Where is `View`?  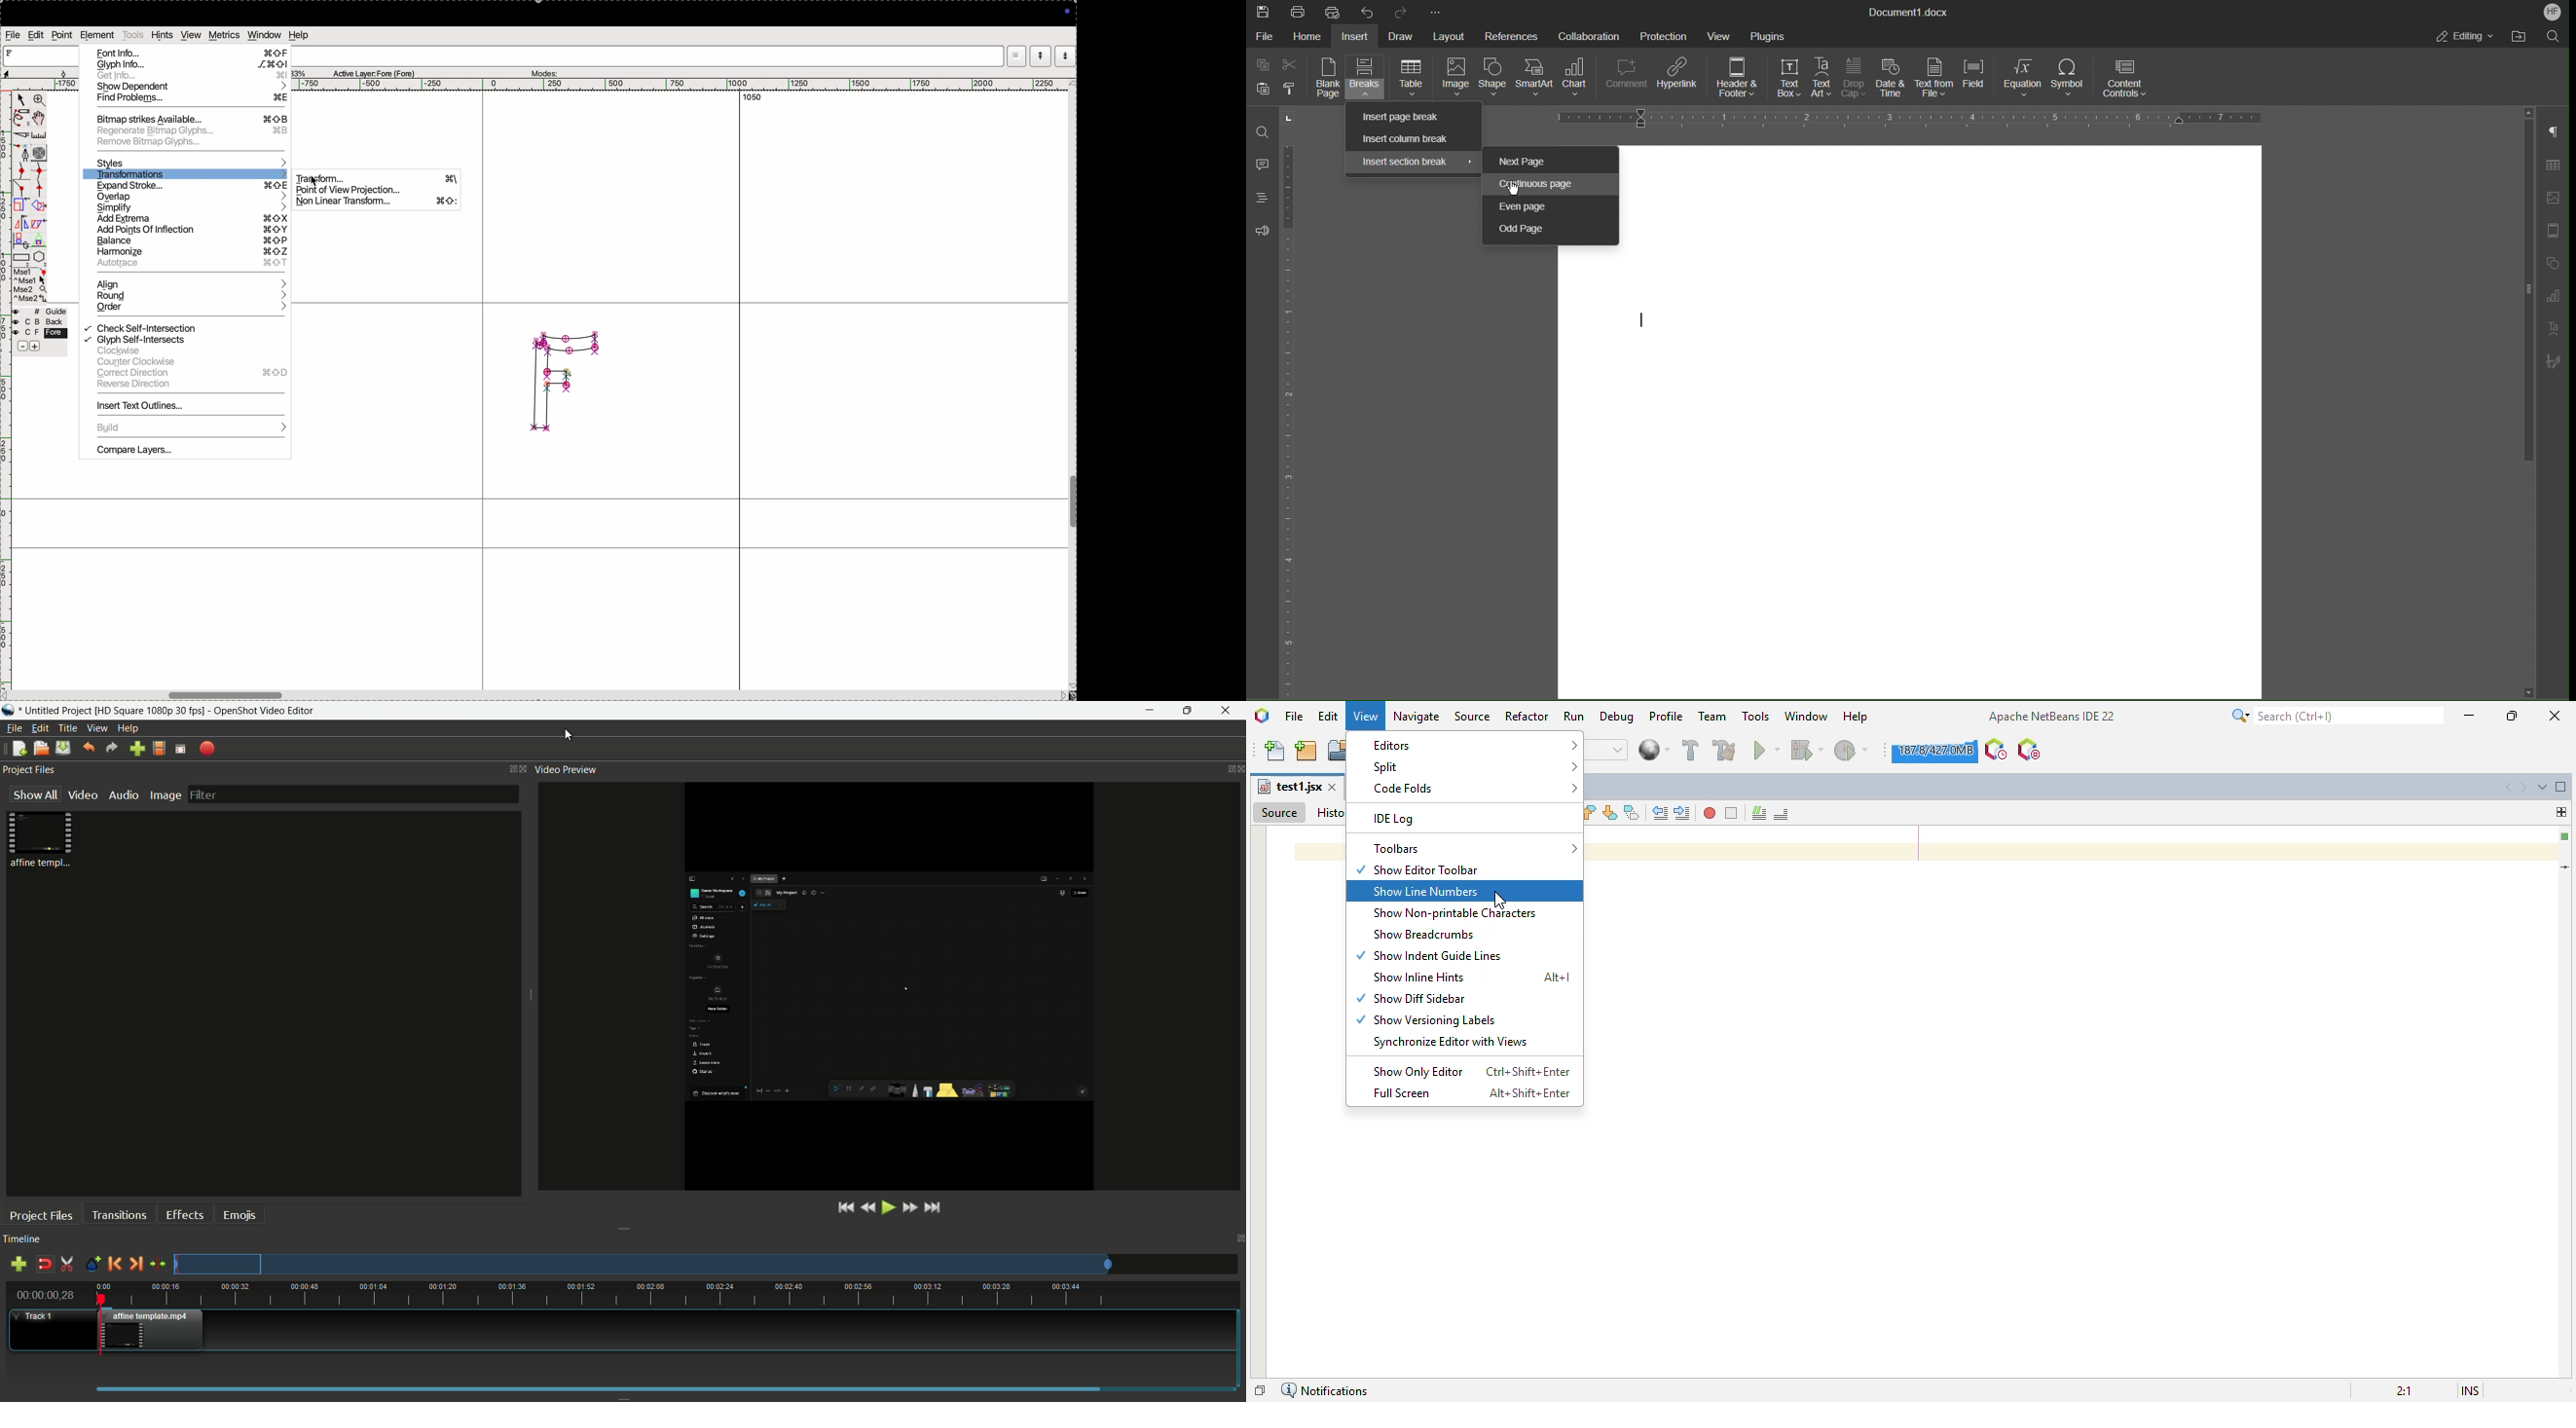 View is located at coordinates (1718, 34).